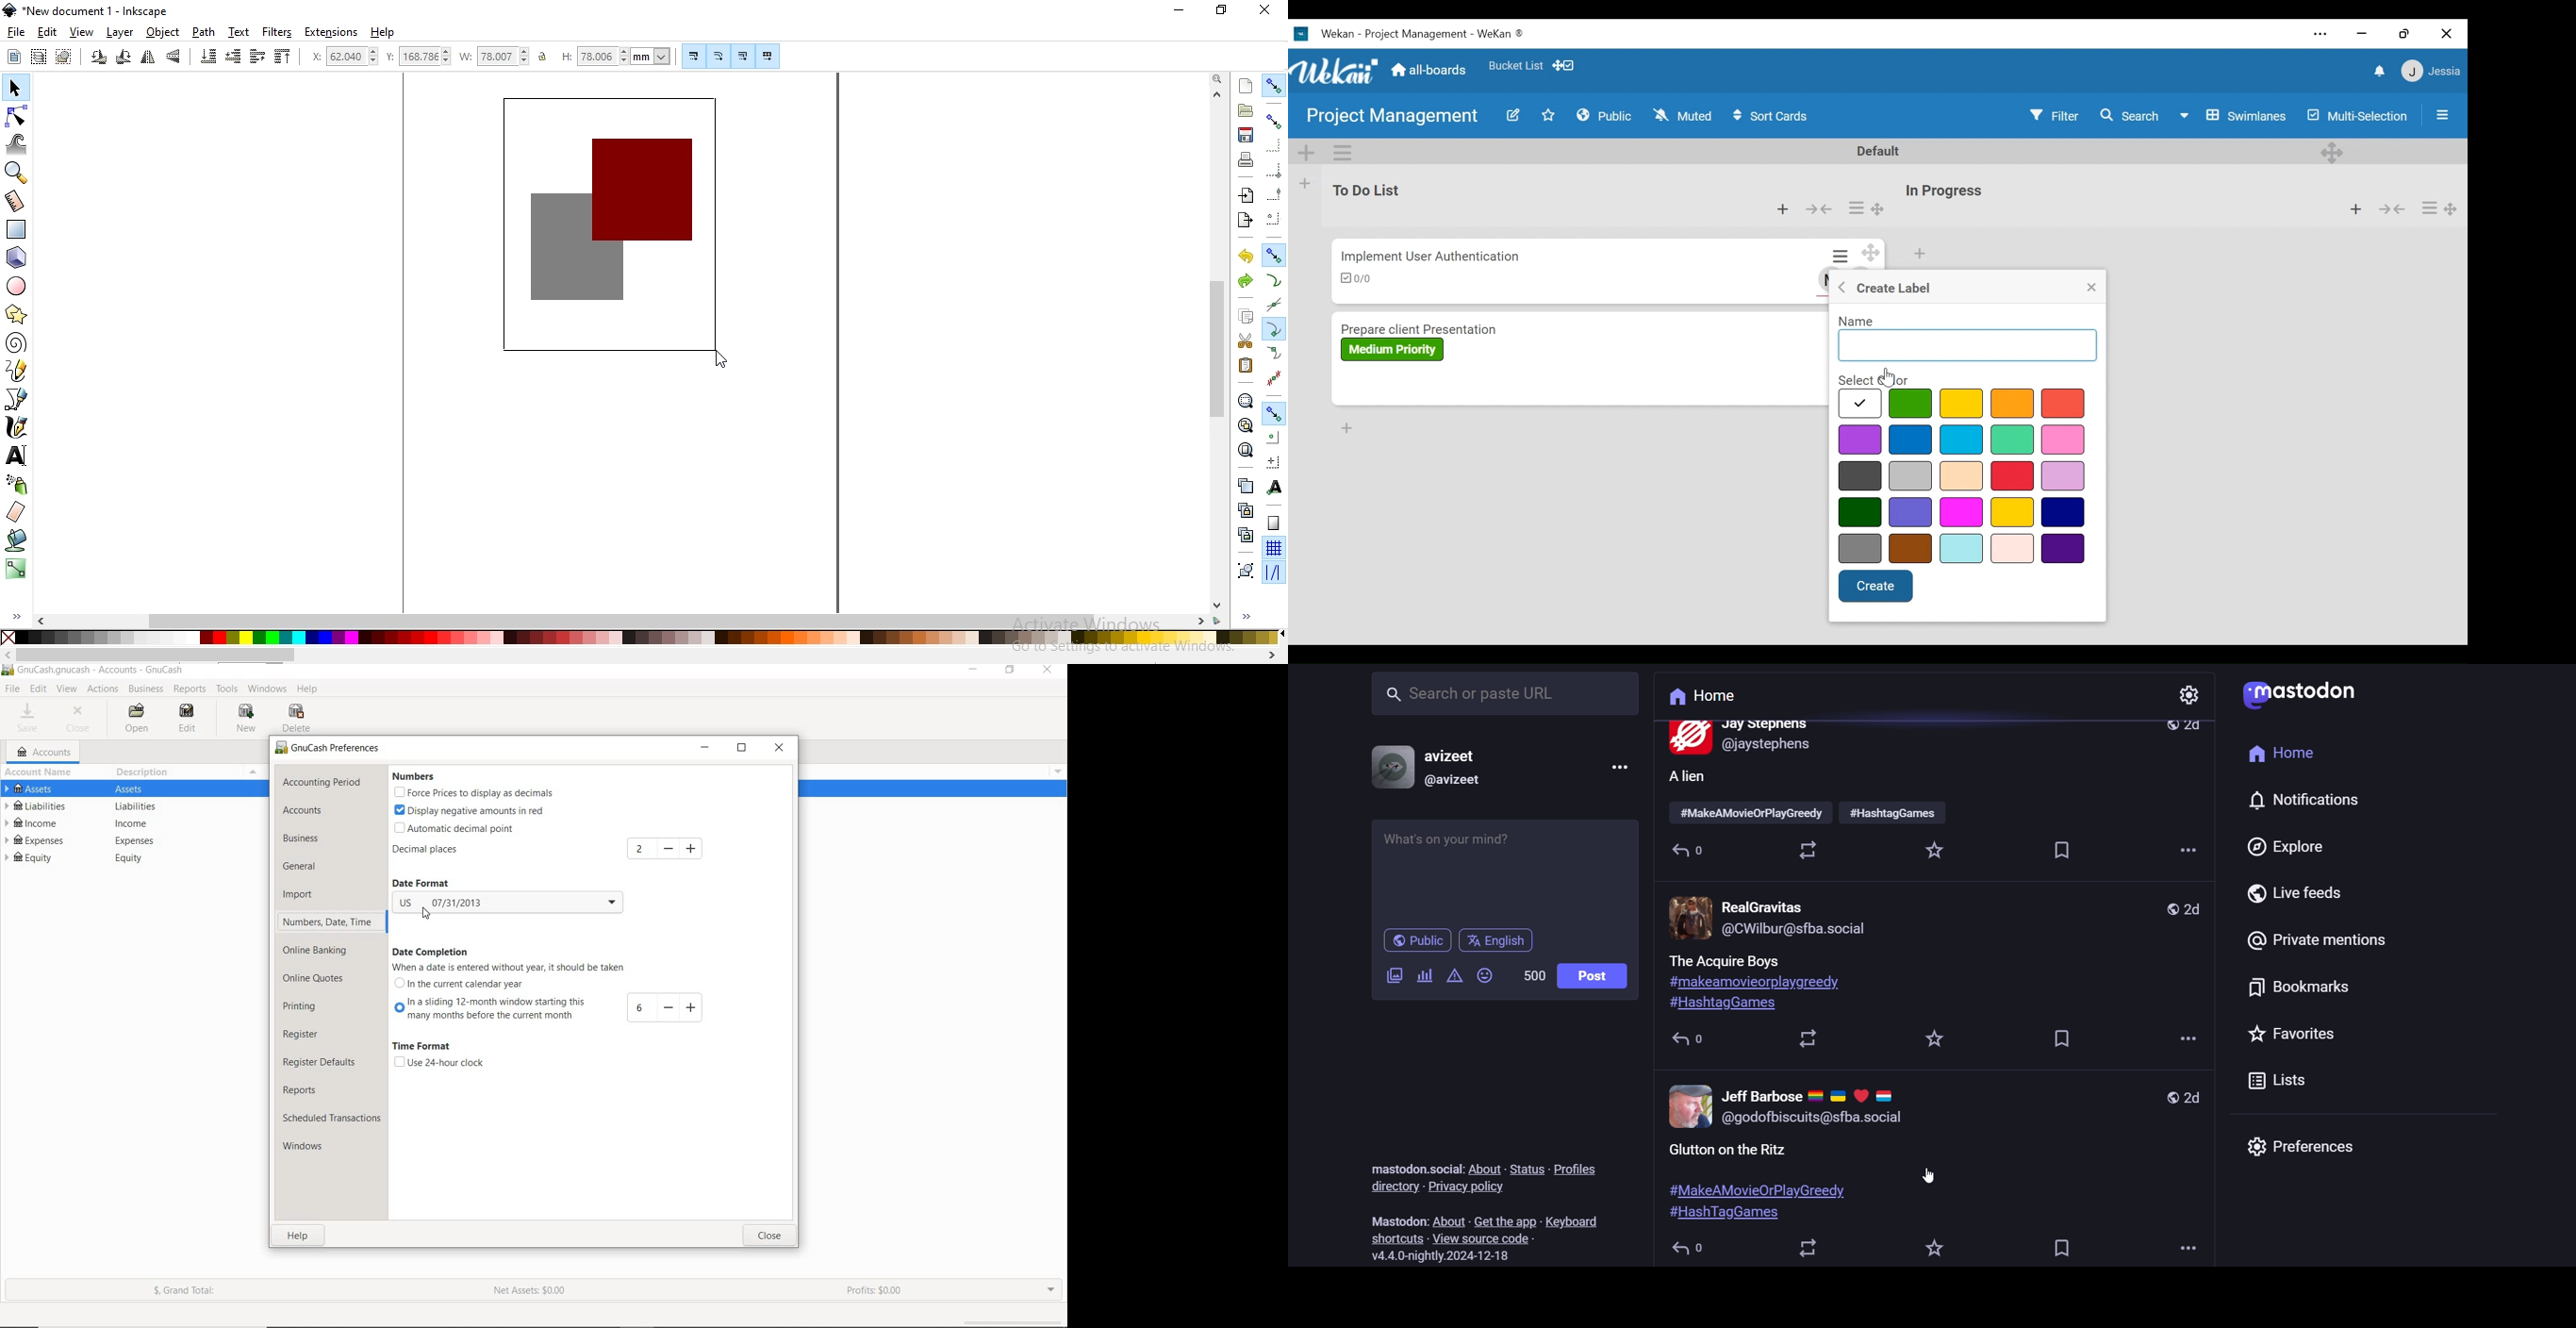 The height and width of the screenshot is (1344, 2576). Describe the element at coordinates (228, 691) in the screenshot. I see `TOOLS` at that location.